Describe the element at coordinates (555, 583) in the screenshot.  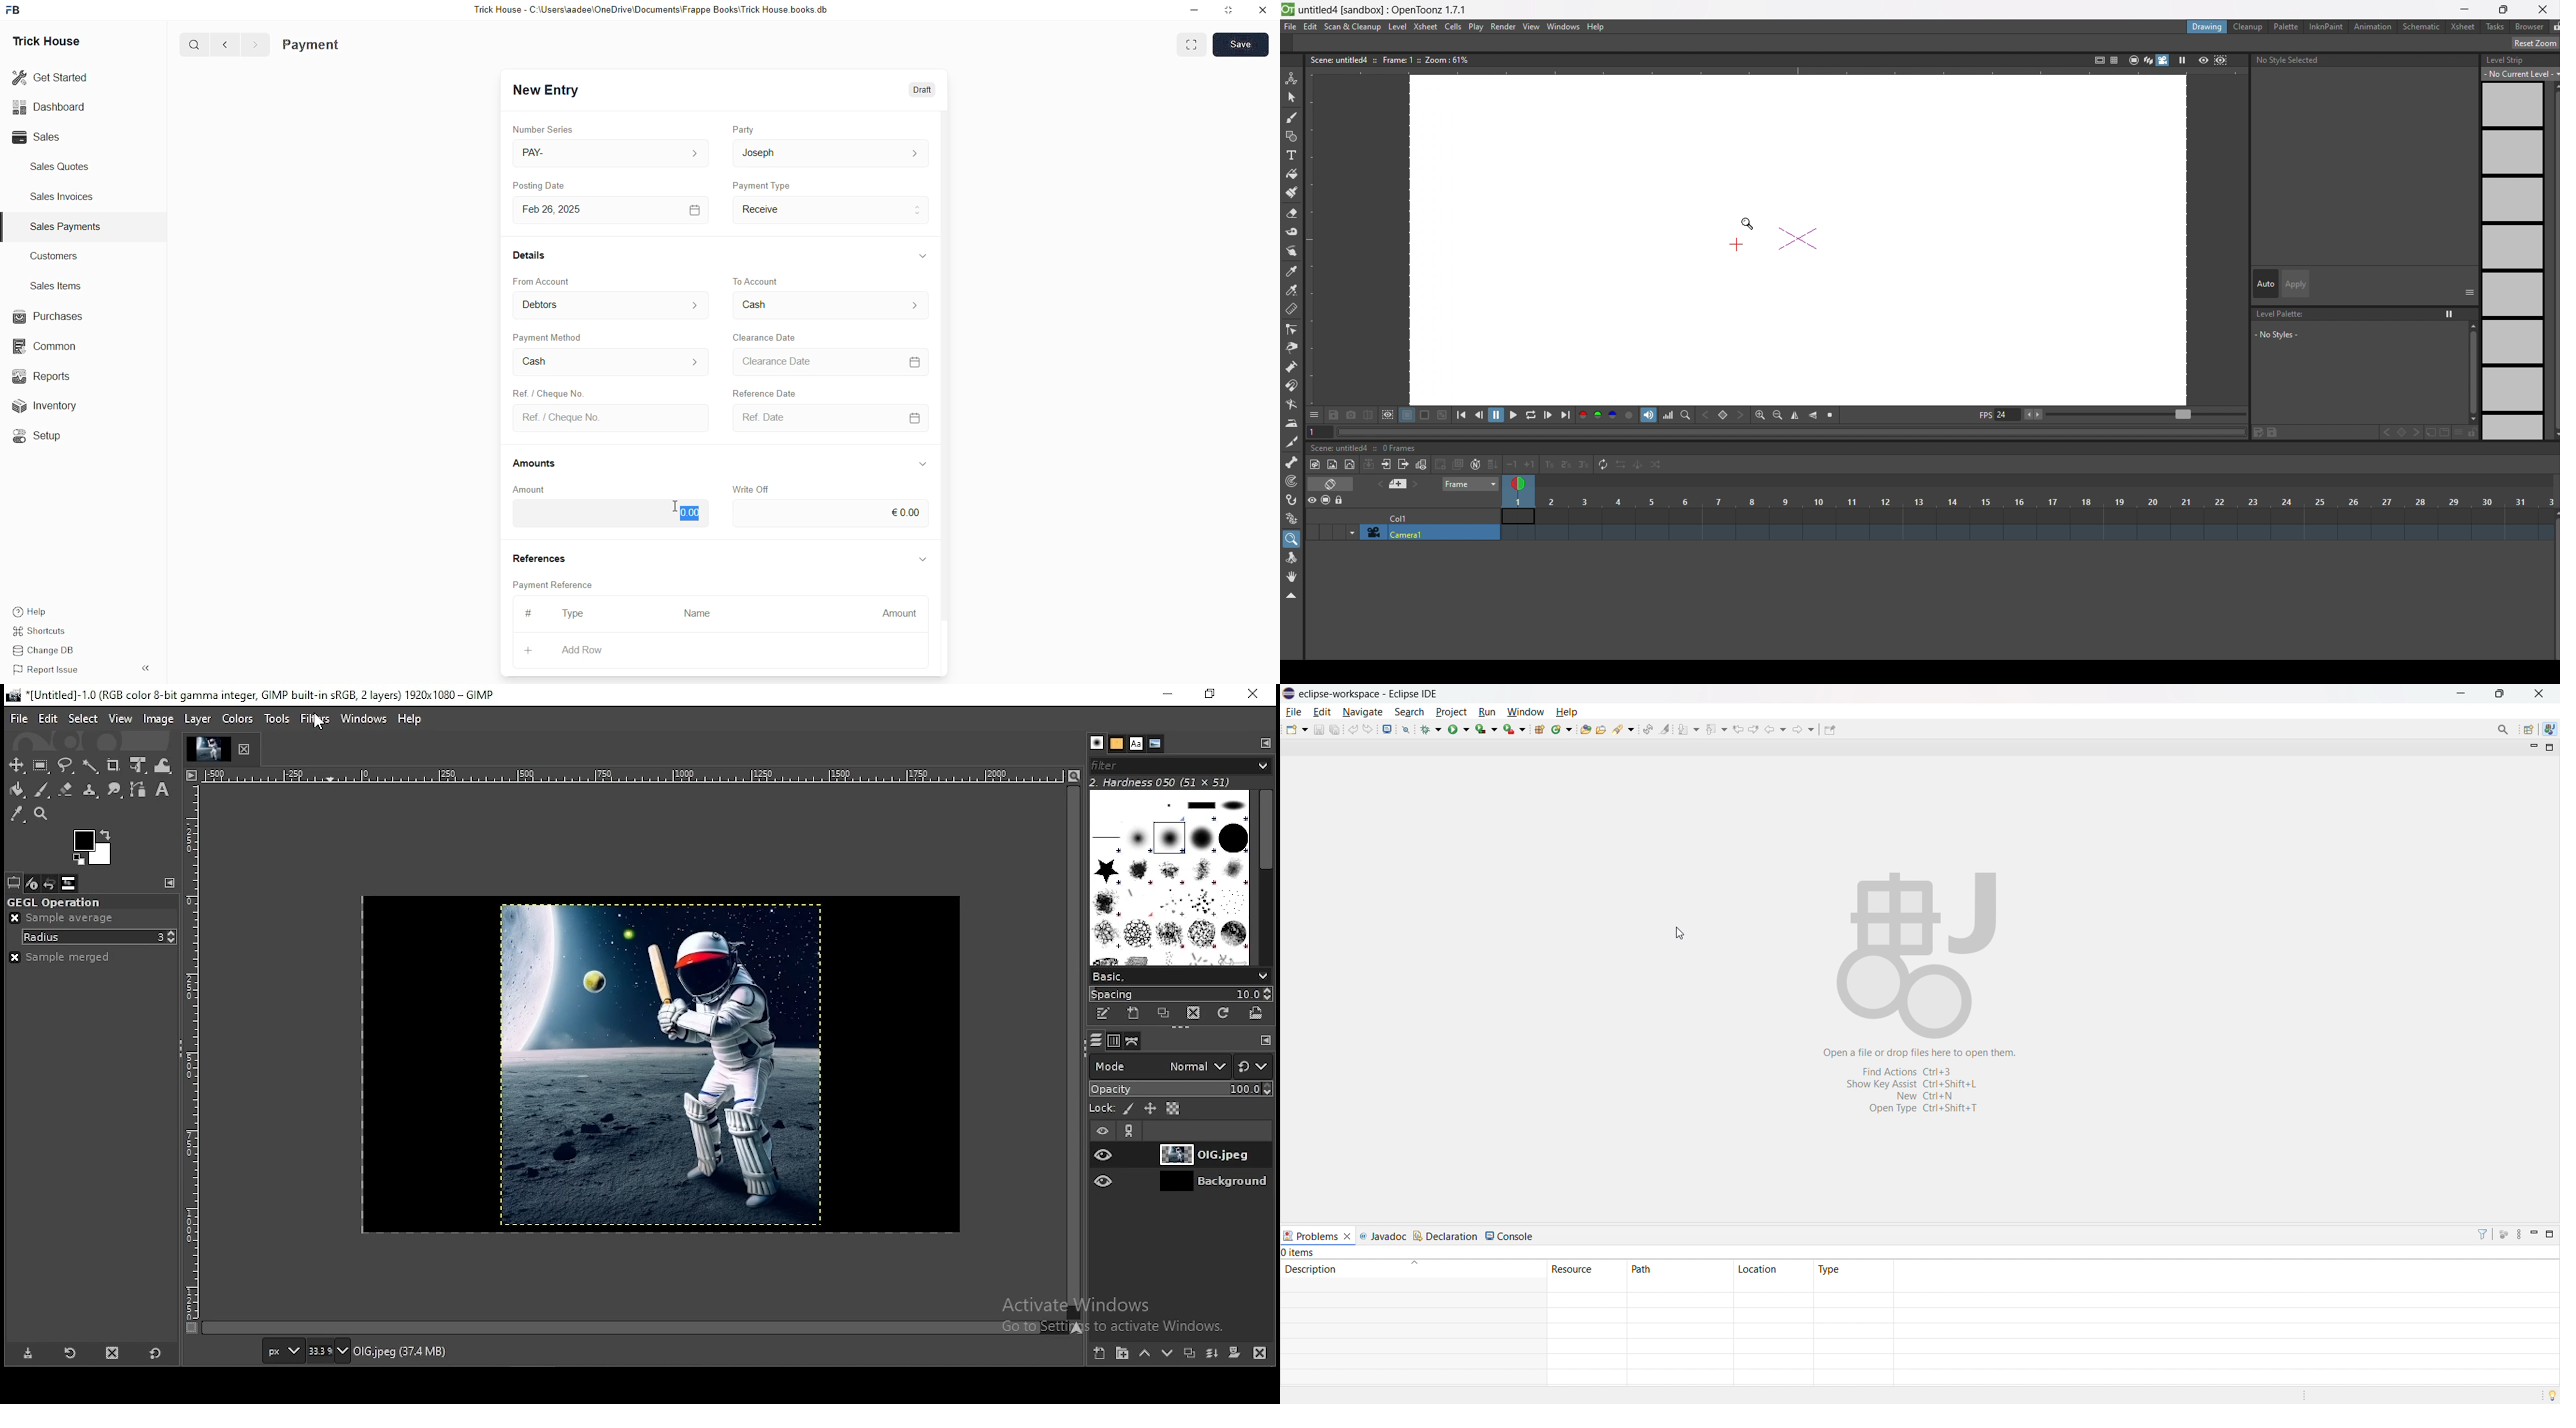
I see `Payment Reference` at that location.